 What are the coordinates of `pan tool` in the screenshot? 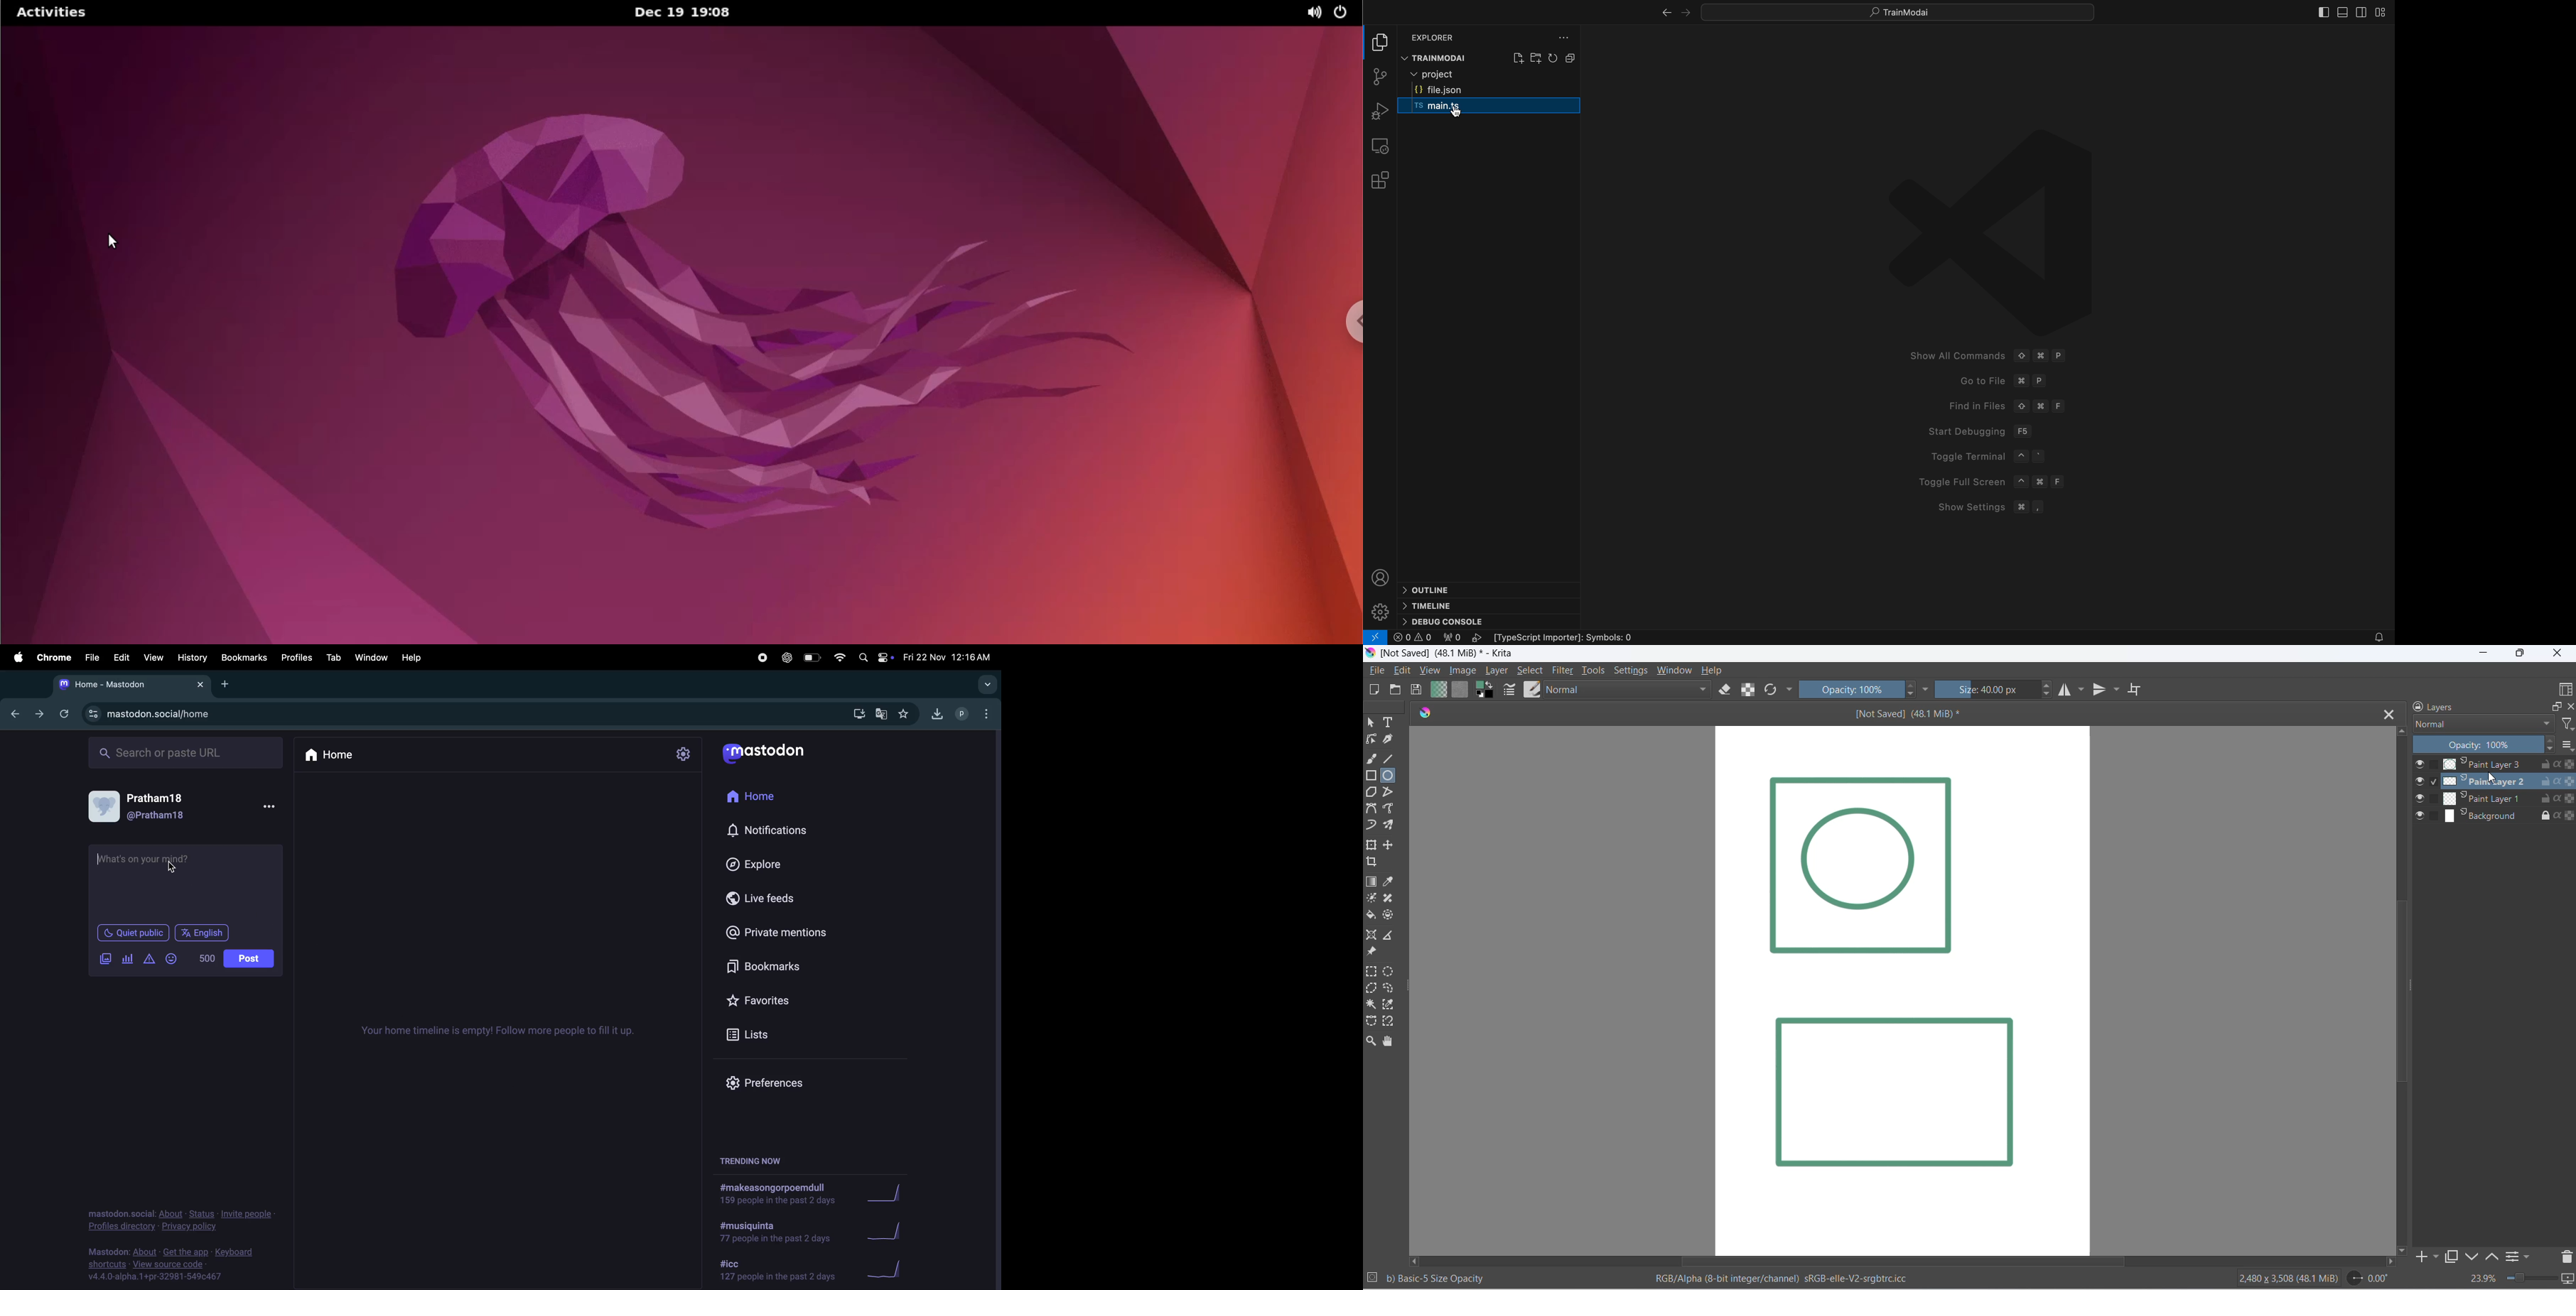 It's located at (1391, 1041).